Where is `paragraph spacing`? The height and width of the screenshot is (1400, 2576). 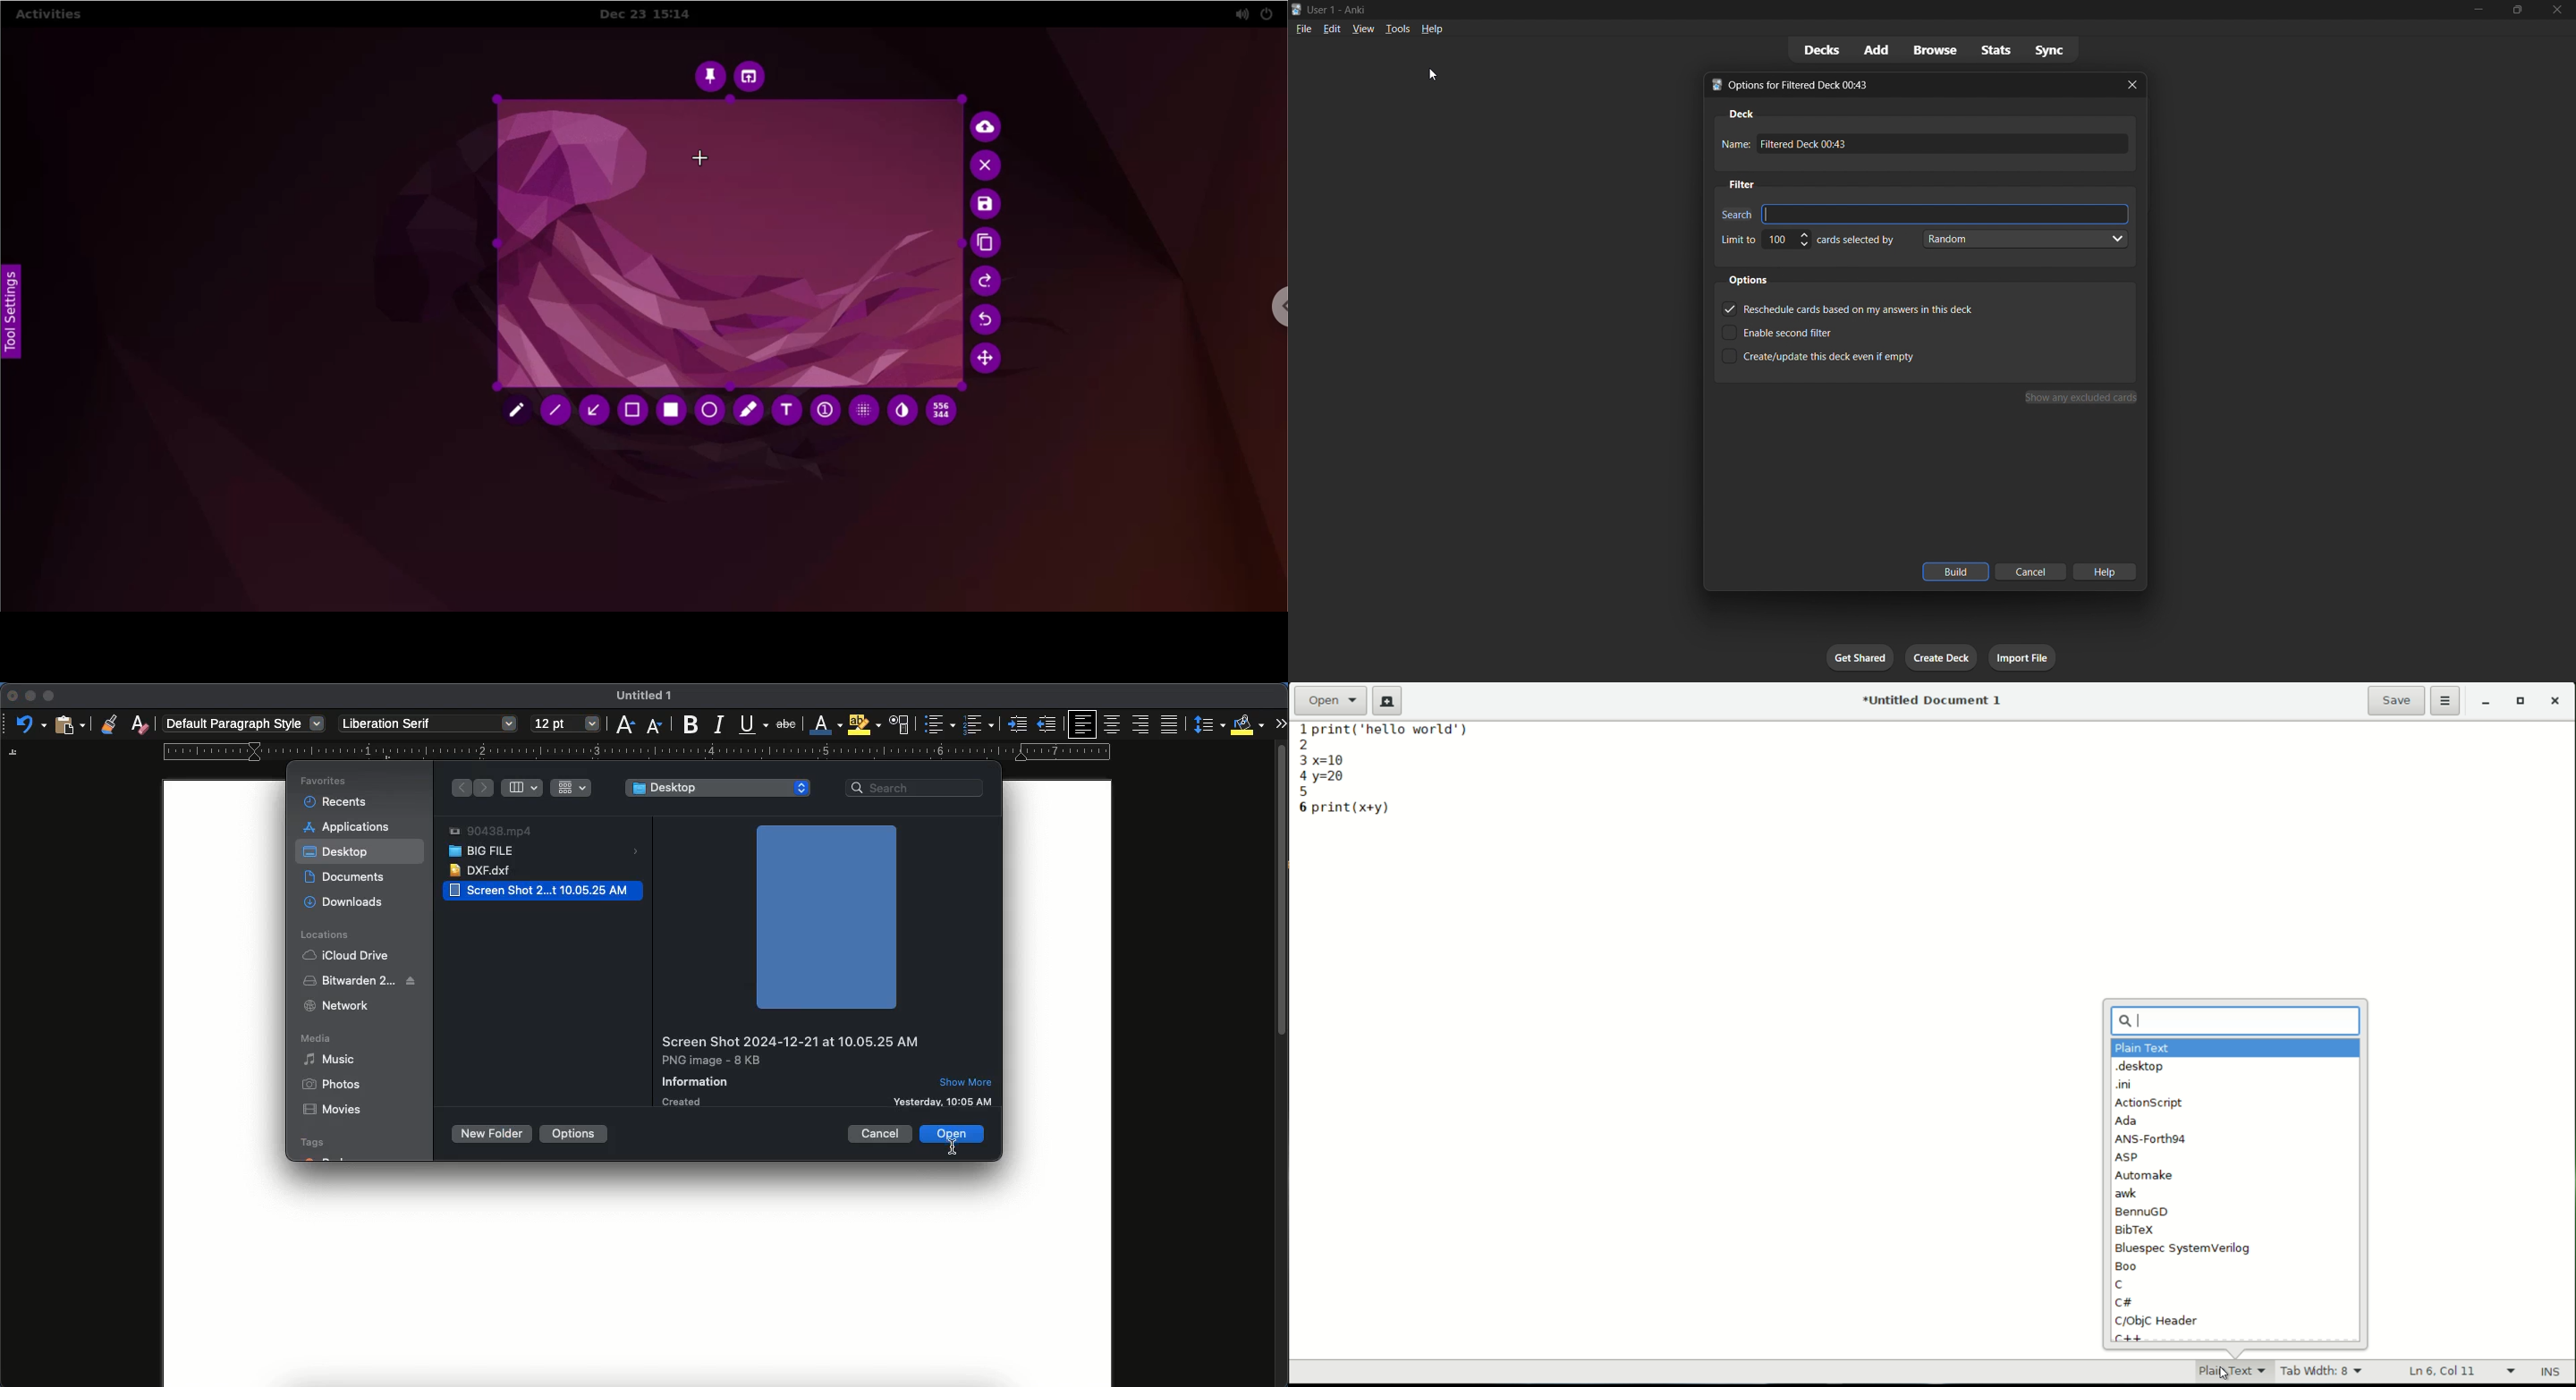
paragraph spacing is located at coordinates (1211, 726).